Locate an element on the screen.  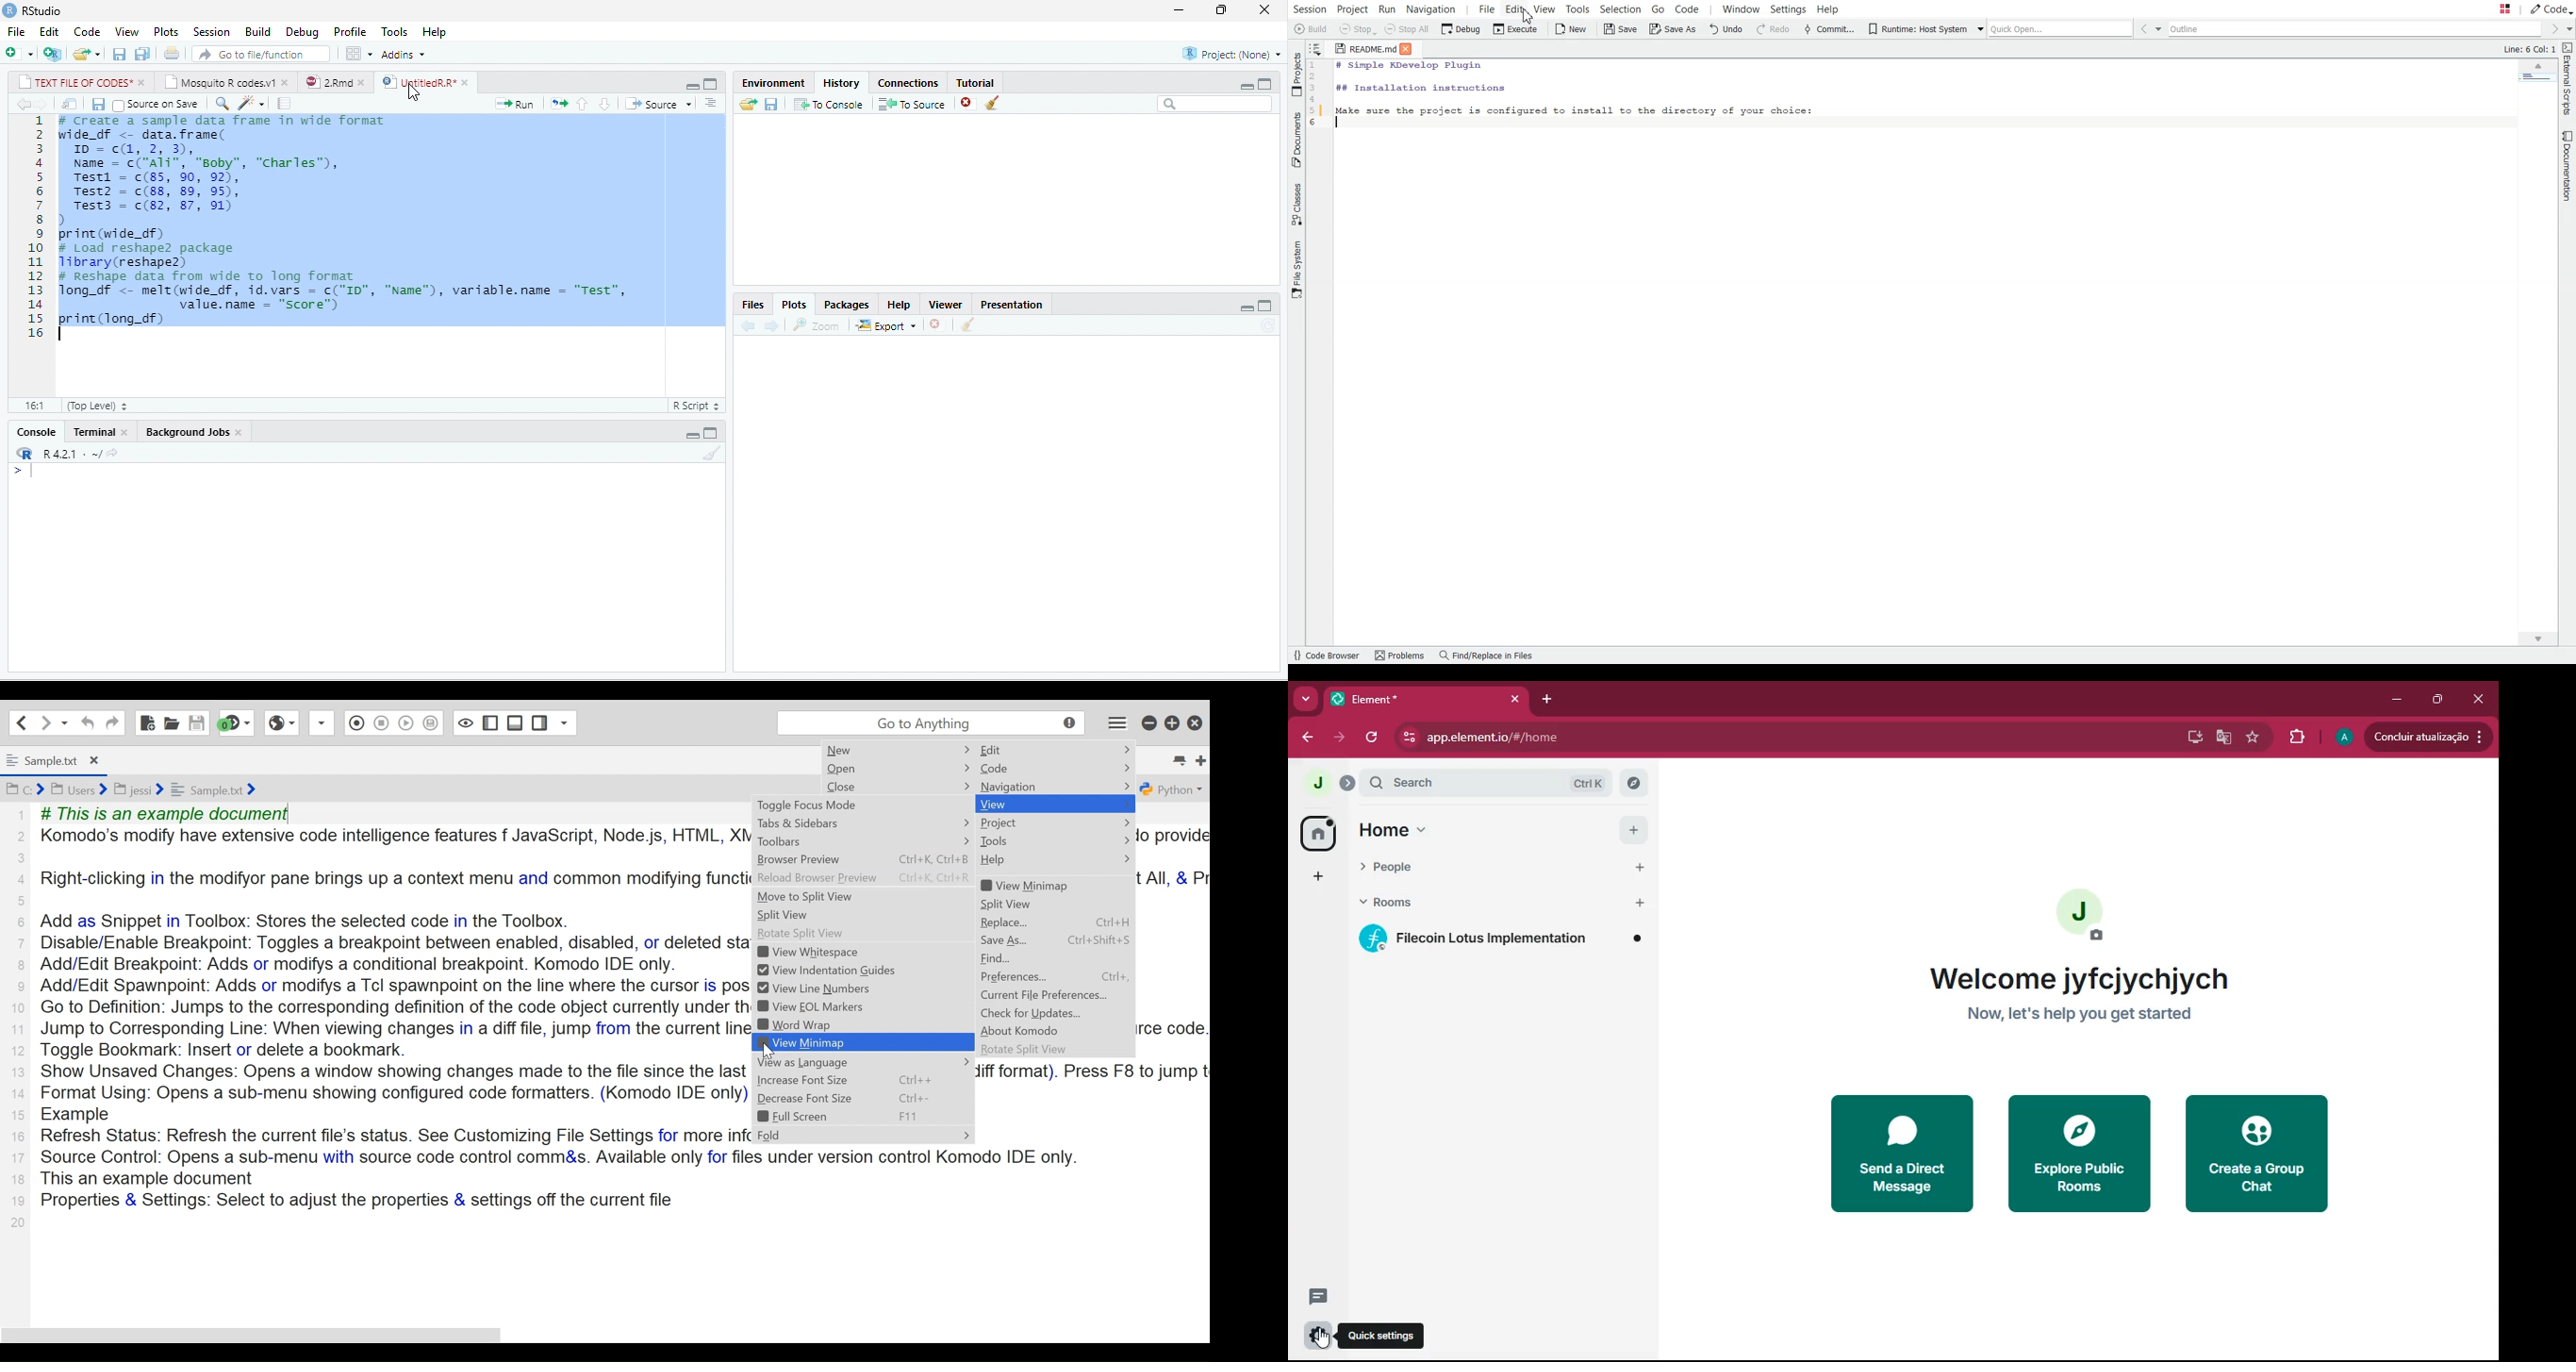
Viewer is located at coordinates (946, 305).